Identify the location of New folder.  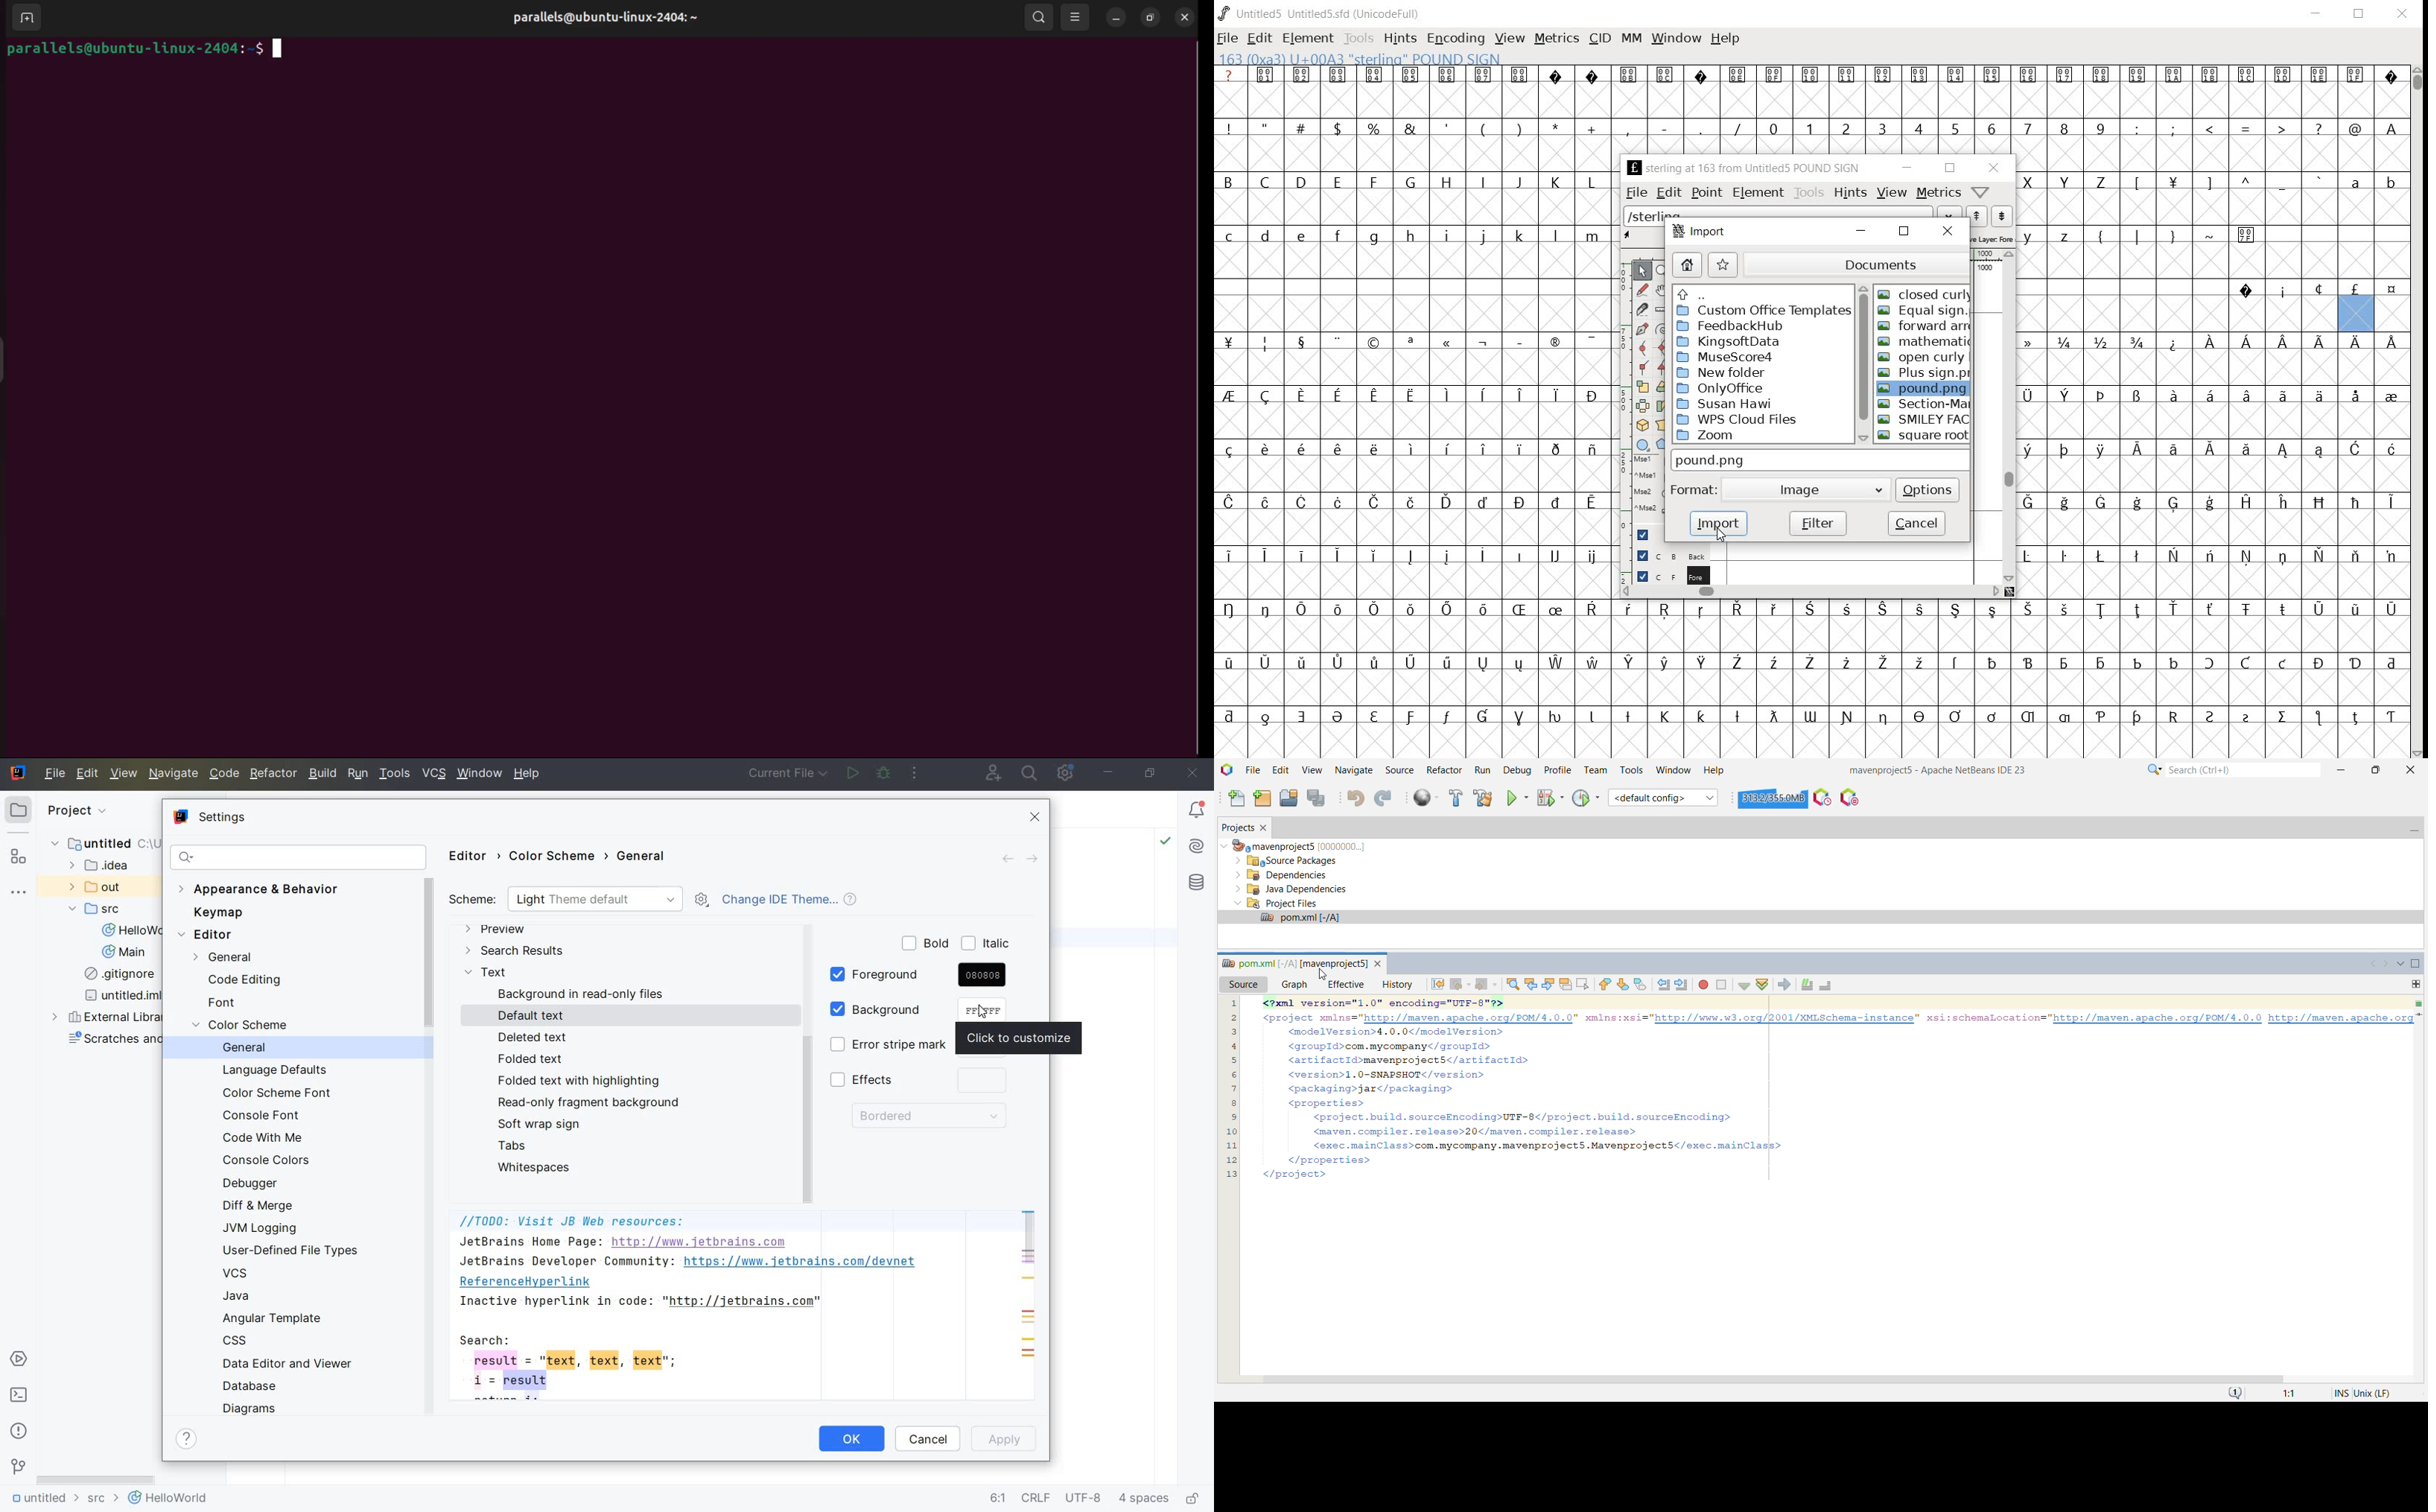
(1724, 372).